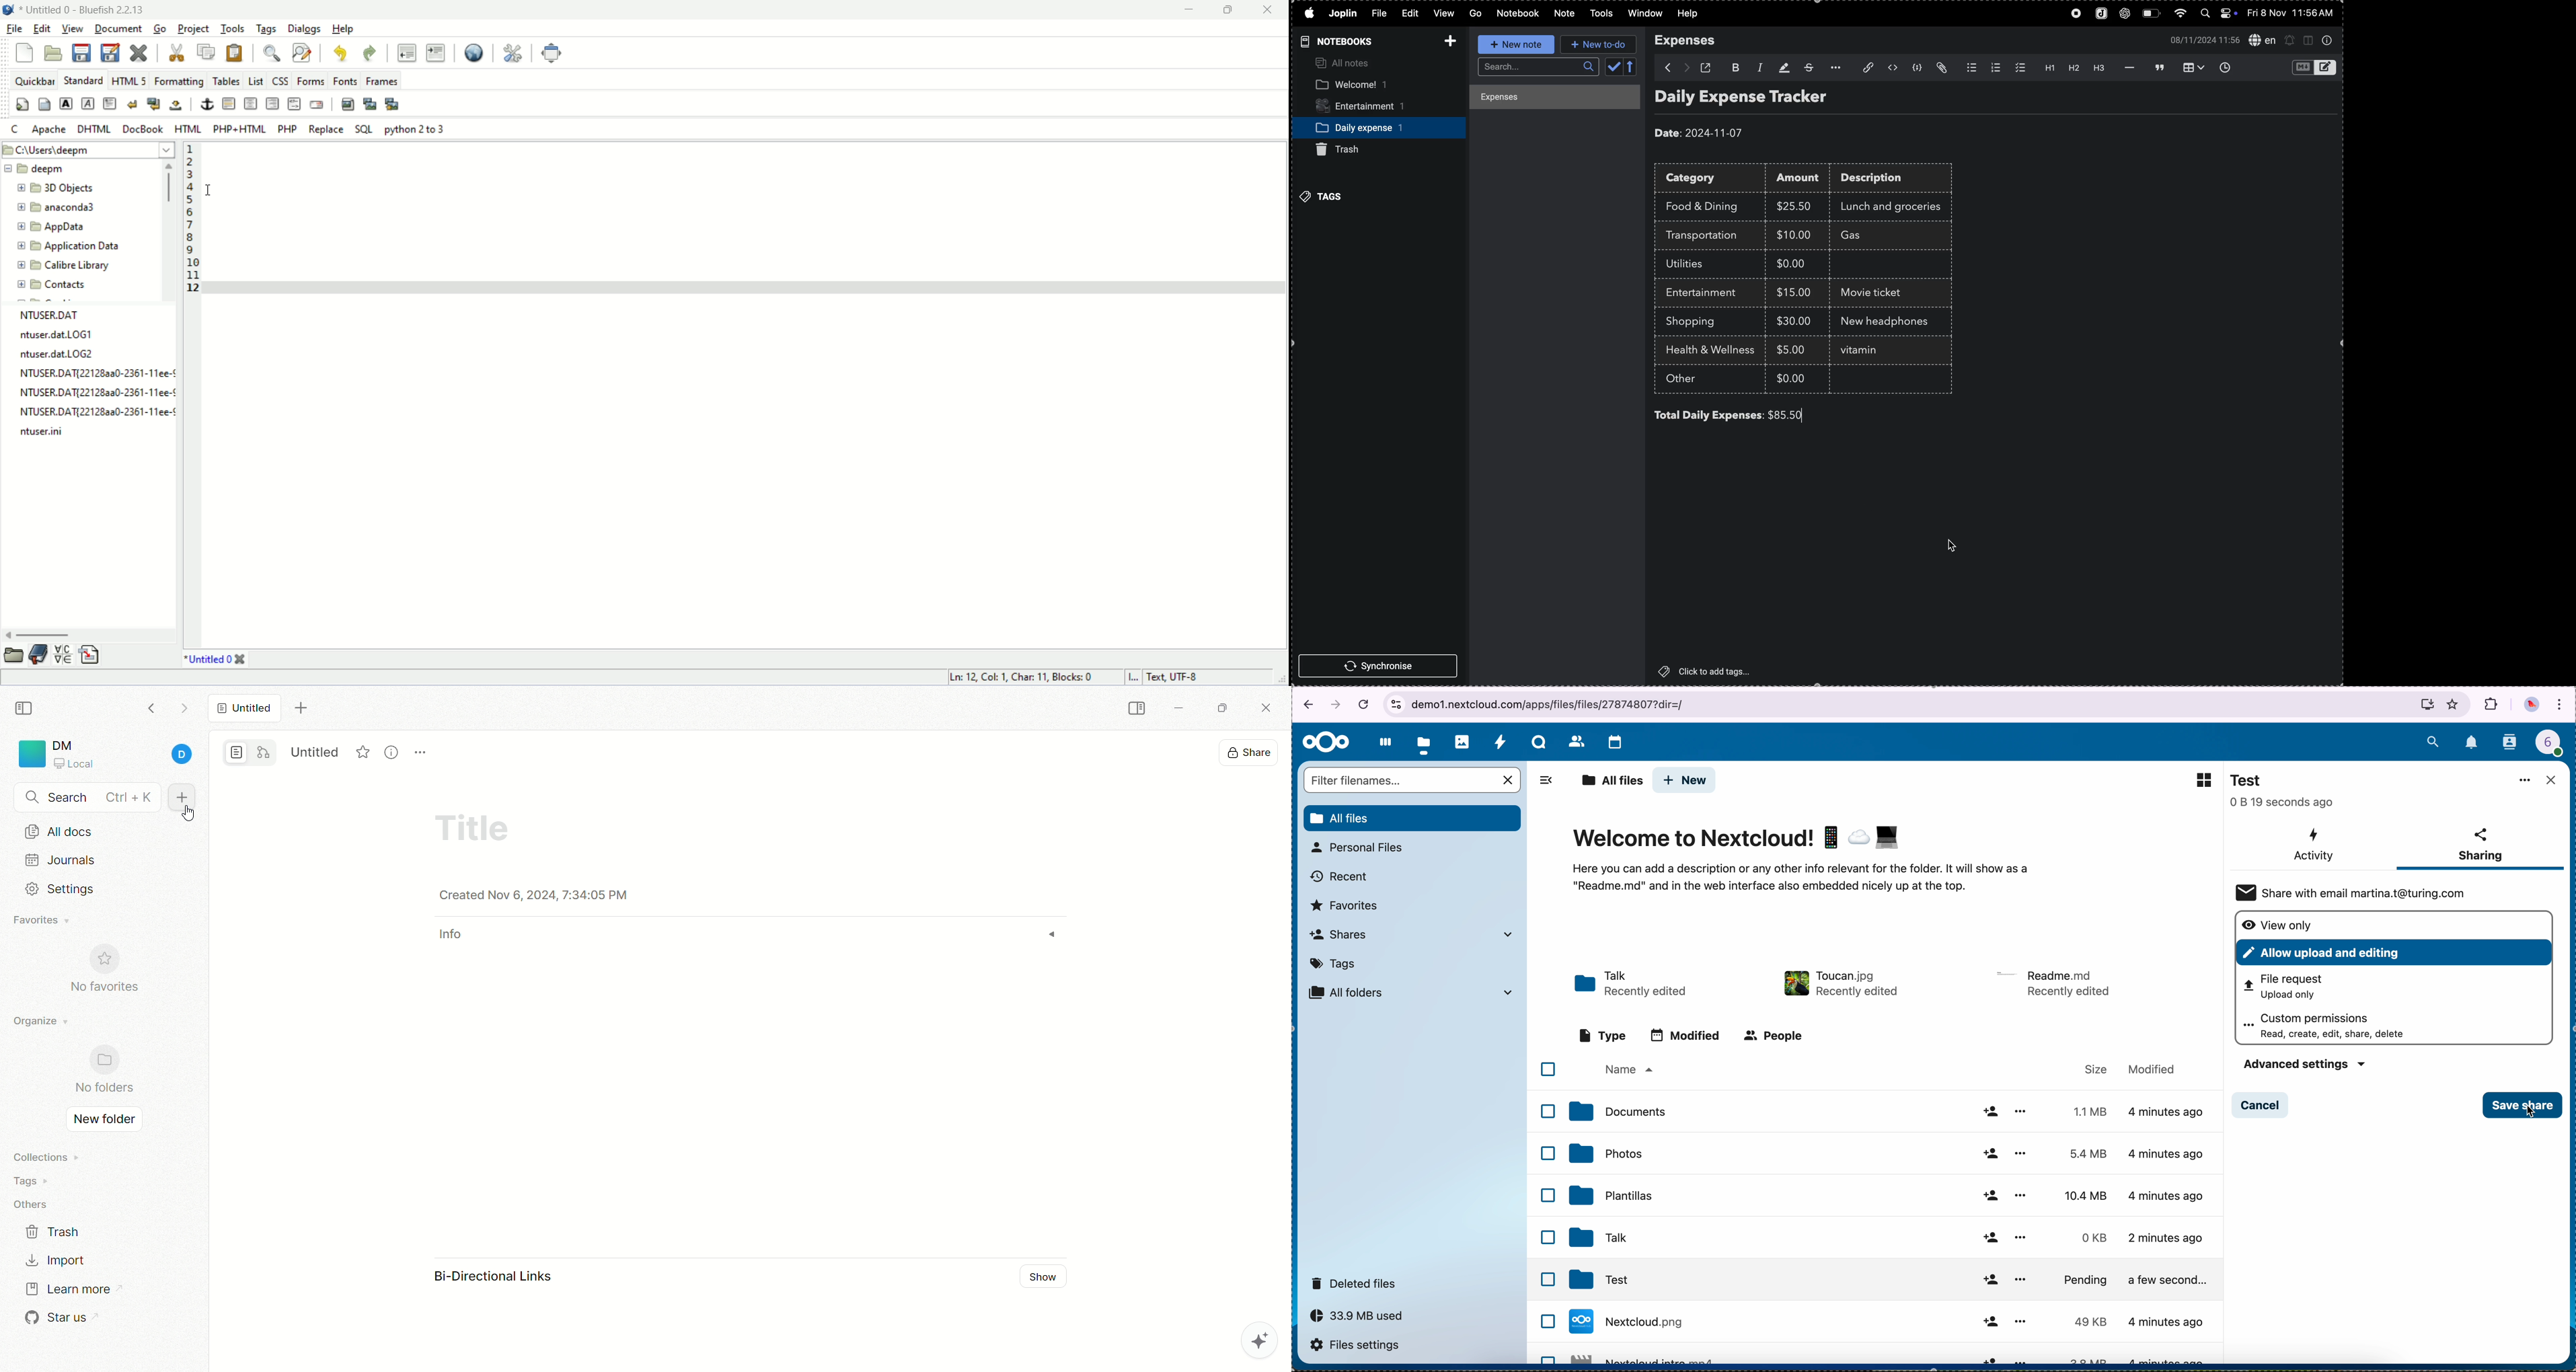 The image size is (2576, 1372). I want to click on $0.00, so click(1793, 377).